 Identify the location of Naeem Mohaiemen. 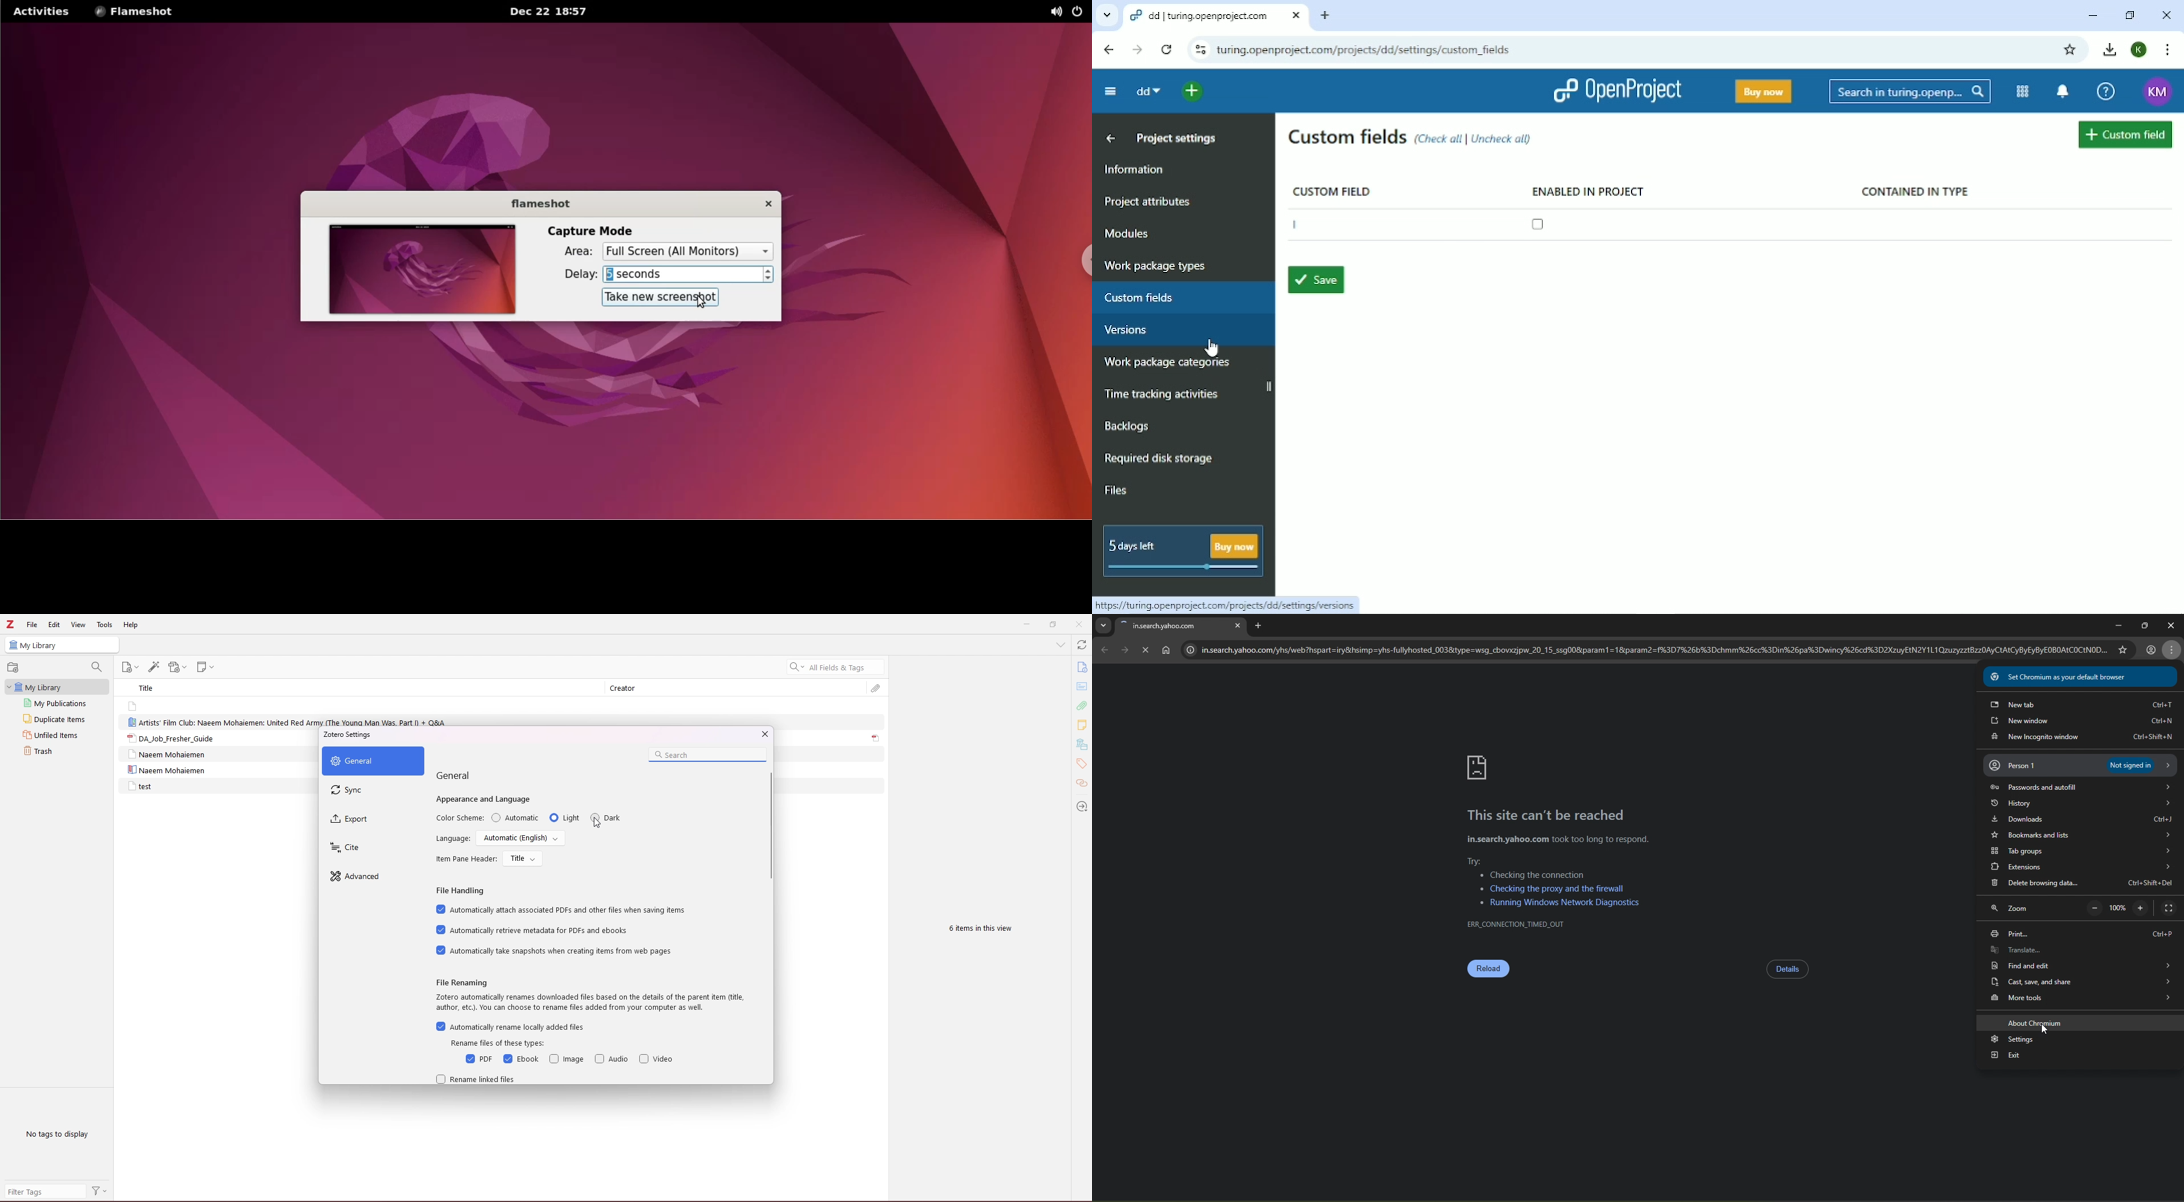
(170, 754).